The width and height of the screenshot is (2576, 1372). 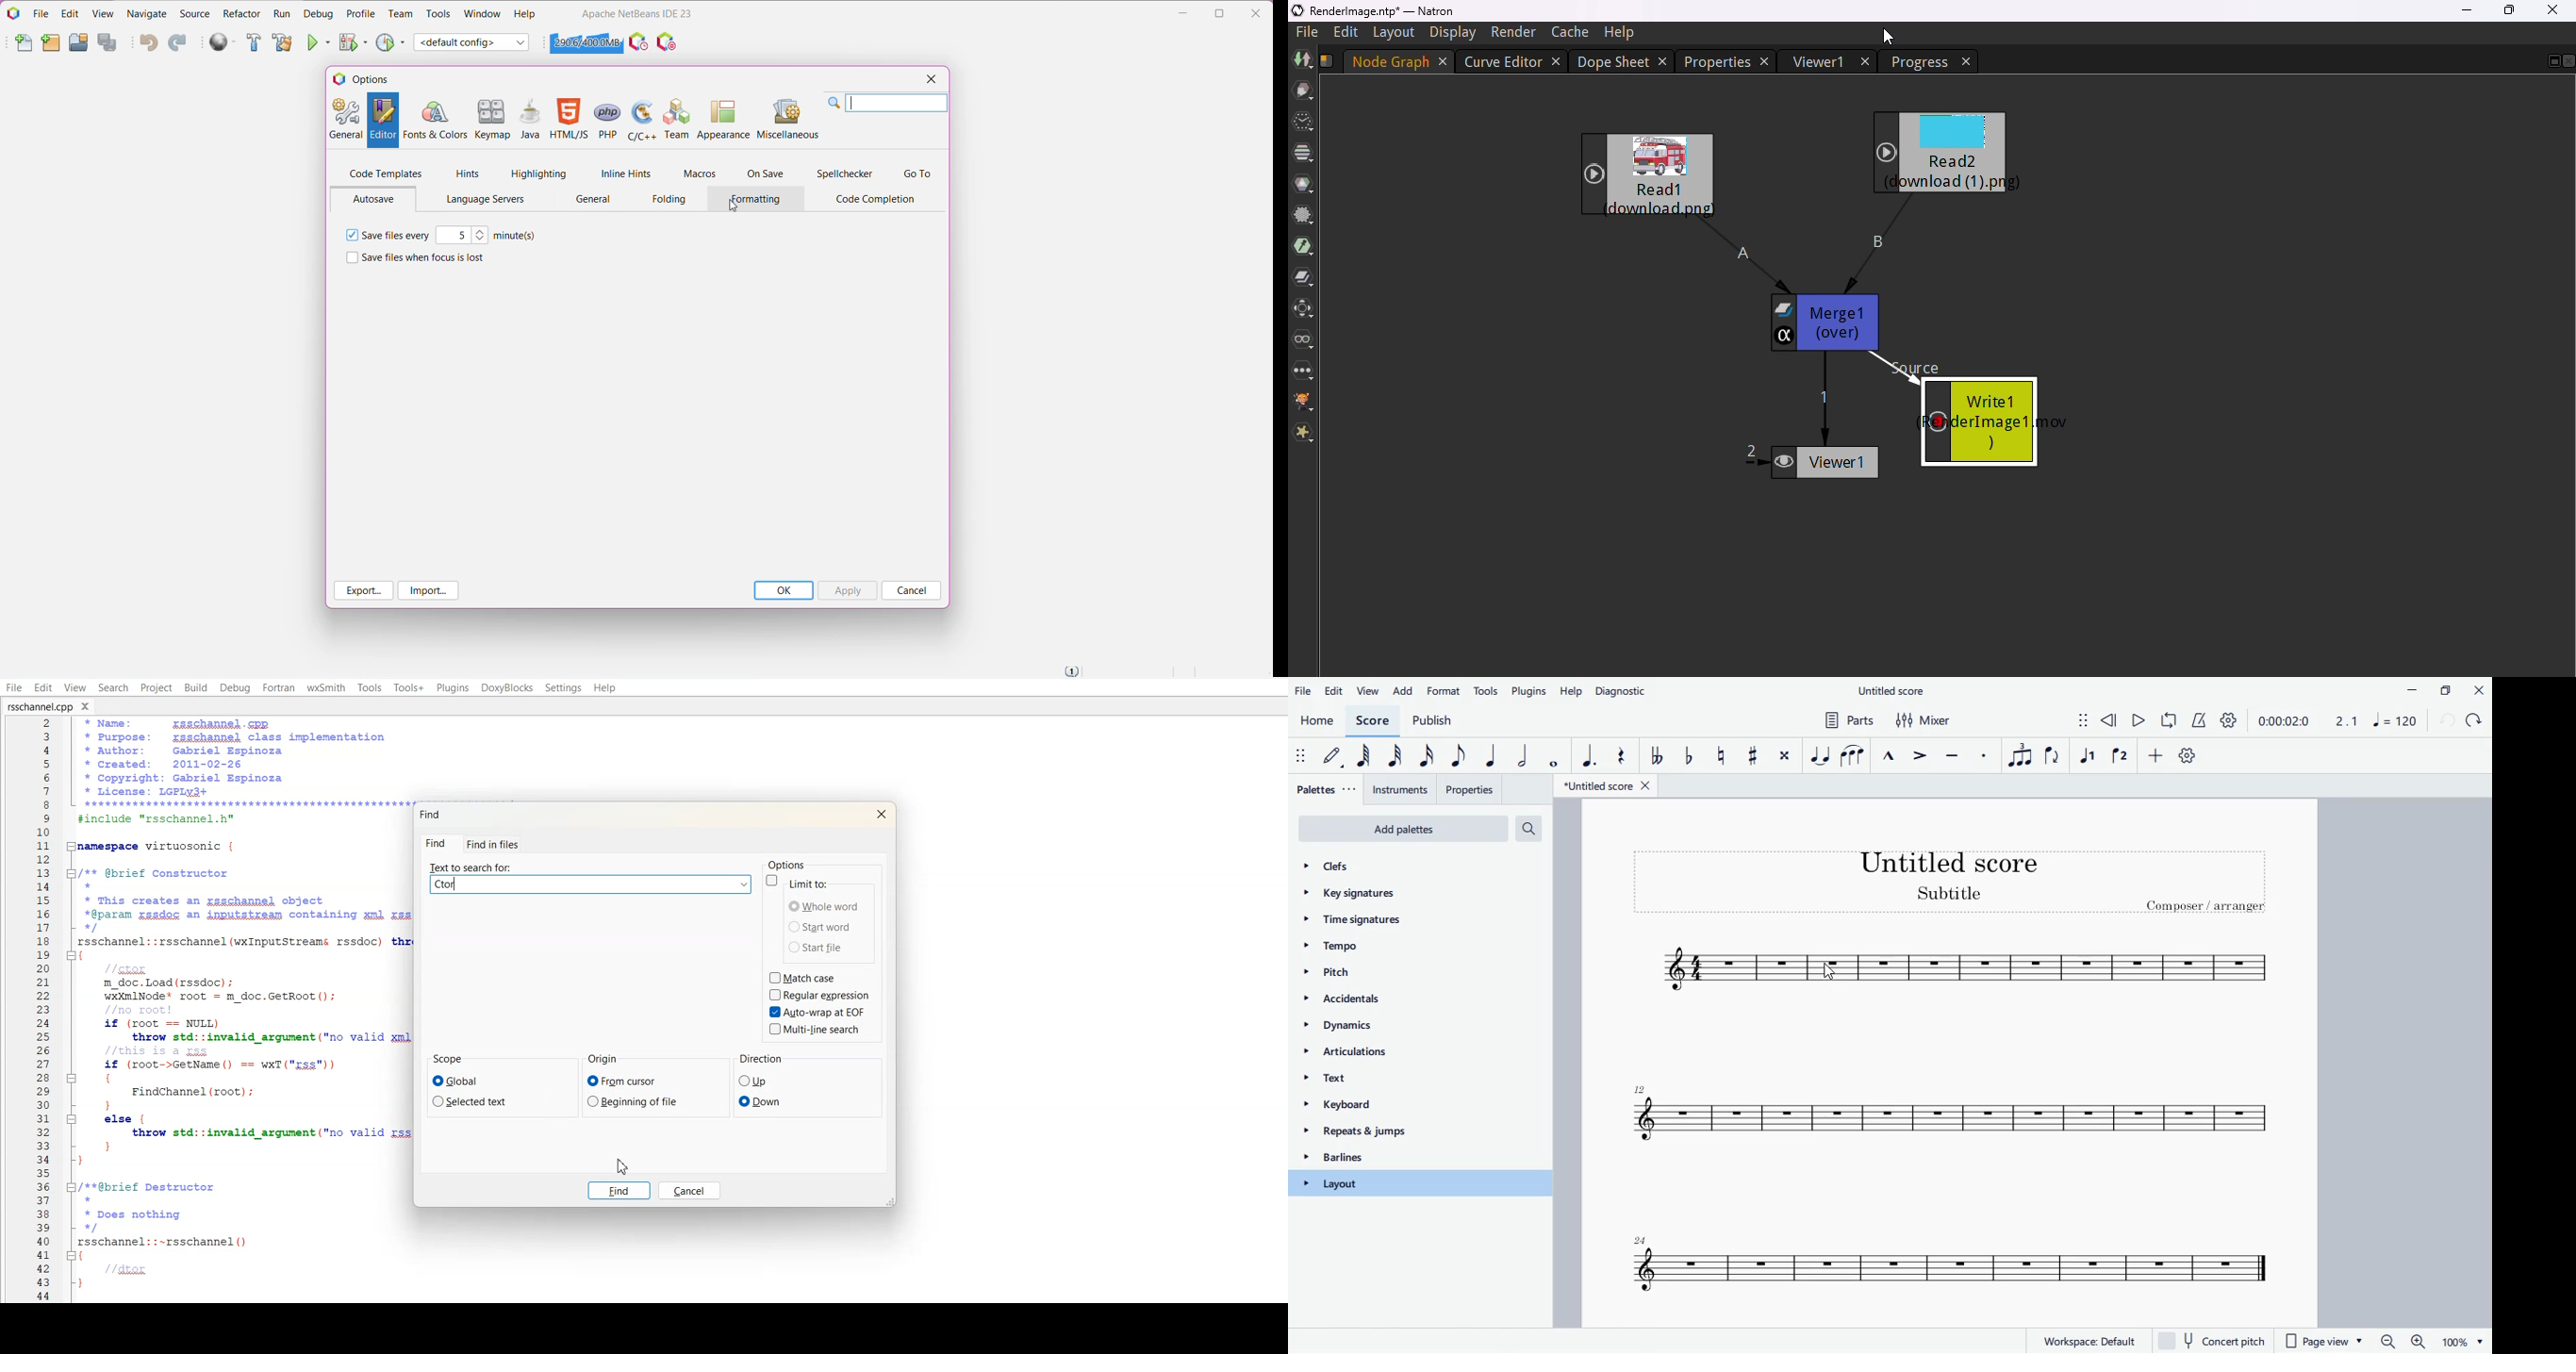 What do you see at coordinates (2209, 908) in the screenshot?
I see `composer / arranger` at bounding box center [2209, 908].